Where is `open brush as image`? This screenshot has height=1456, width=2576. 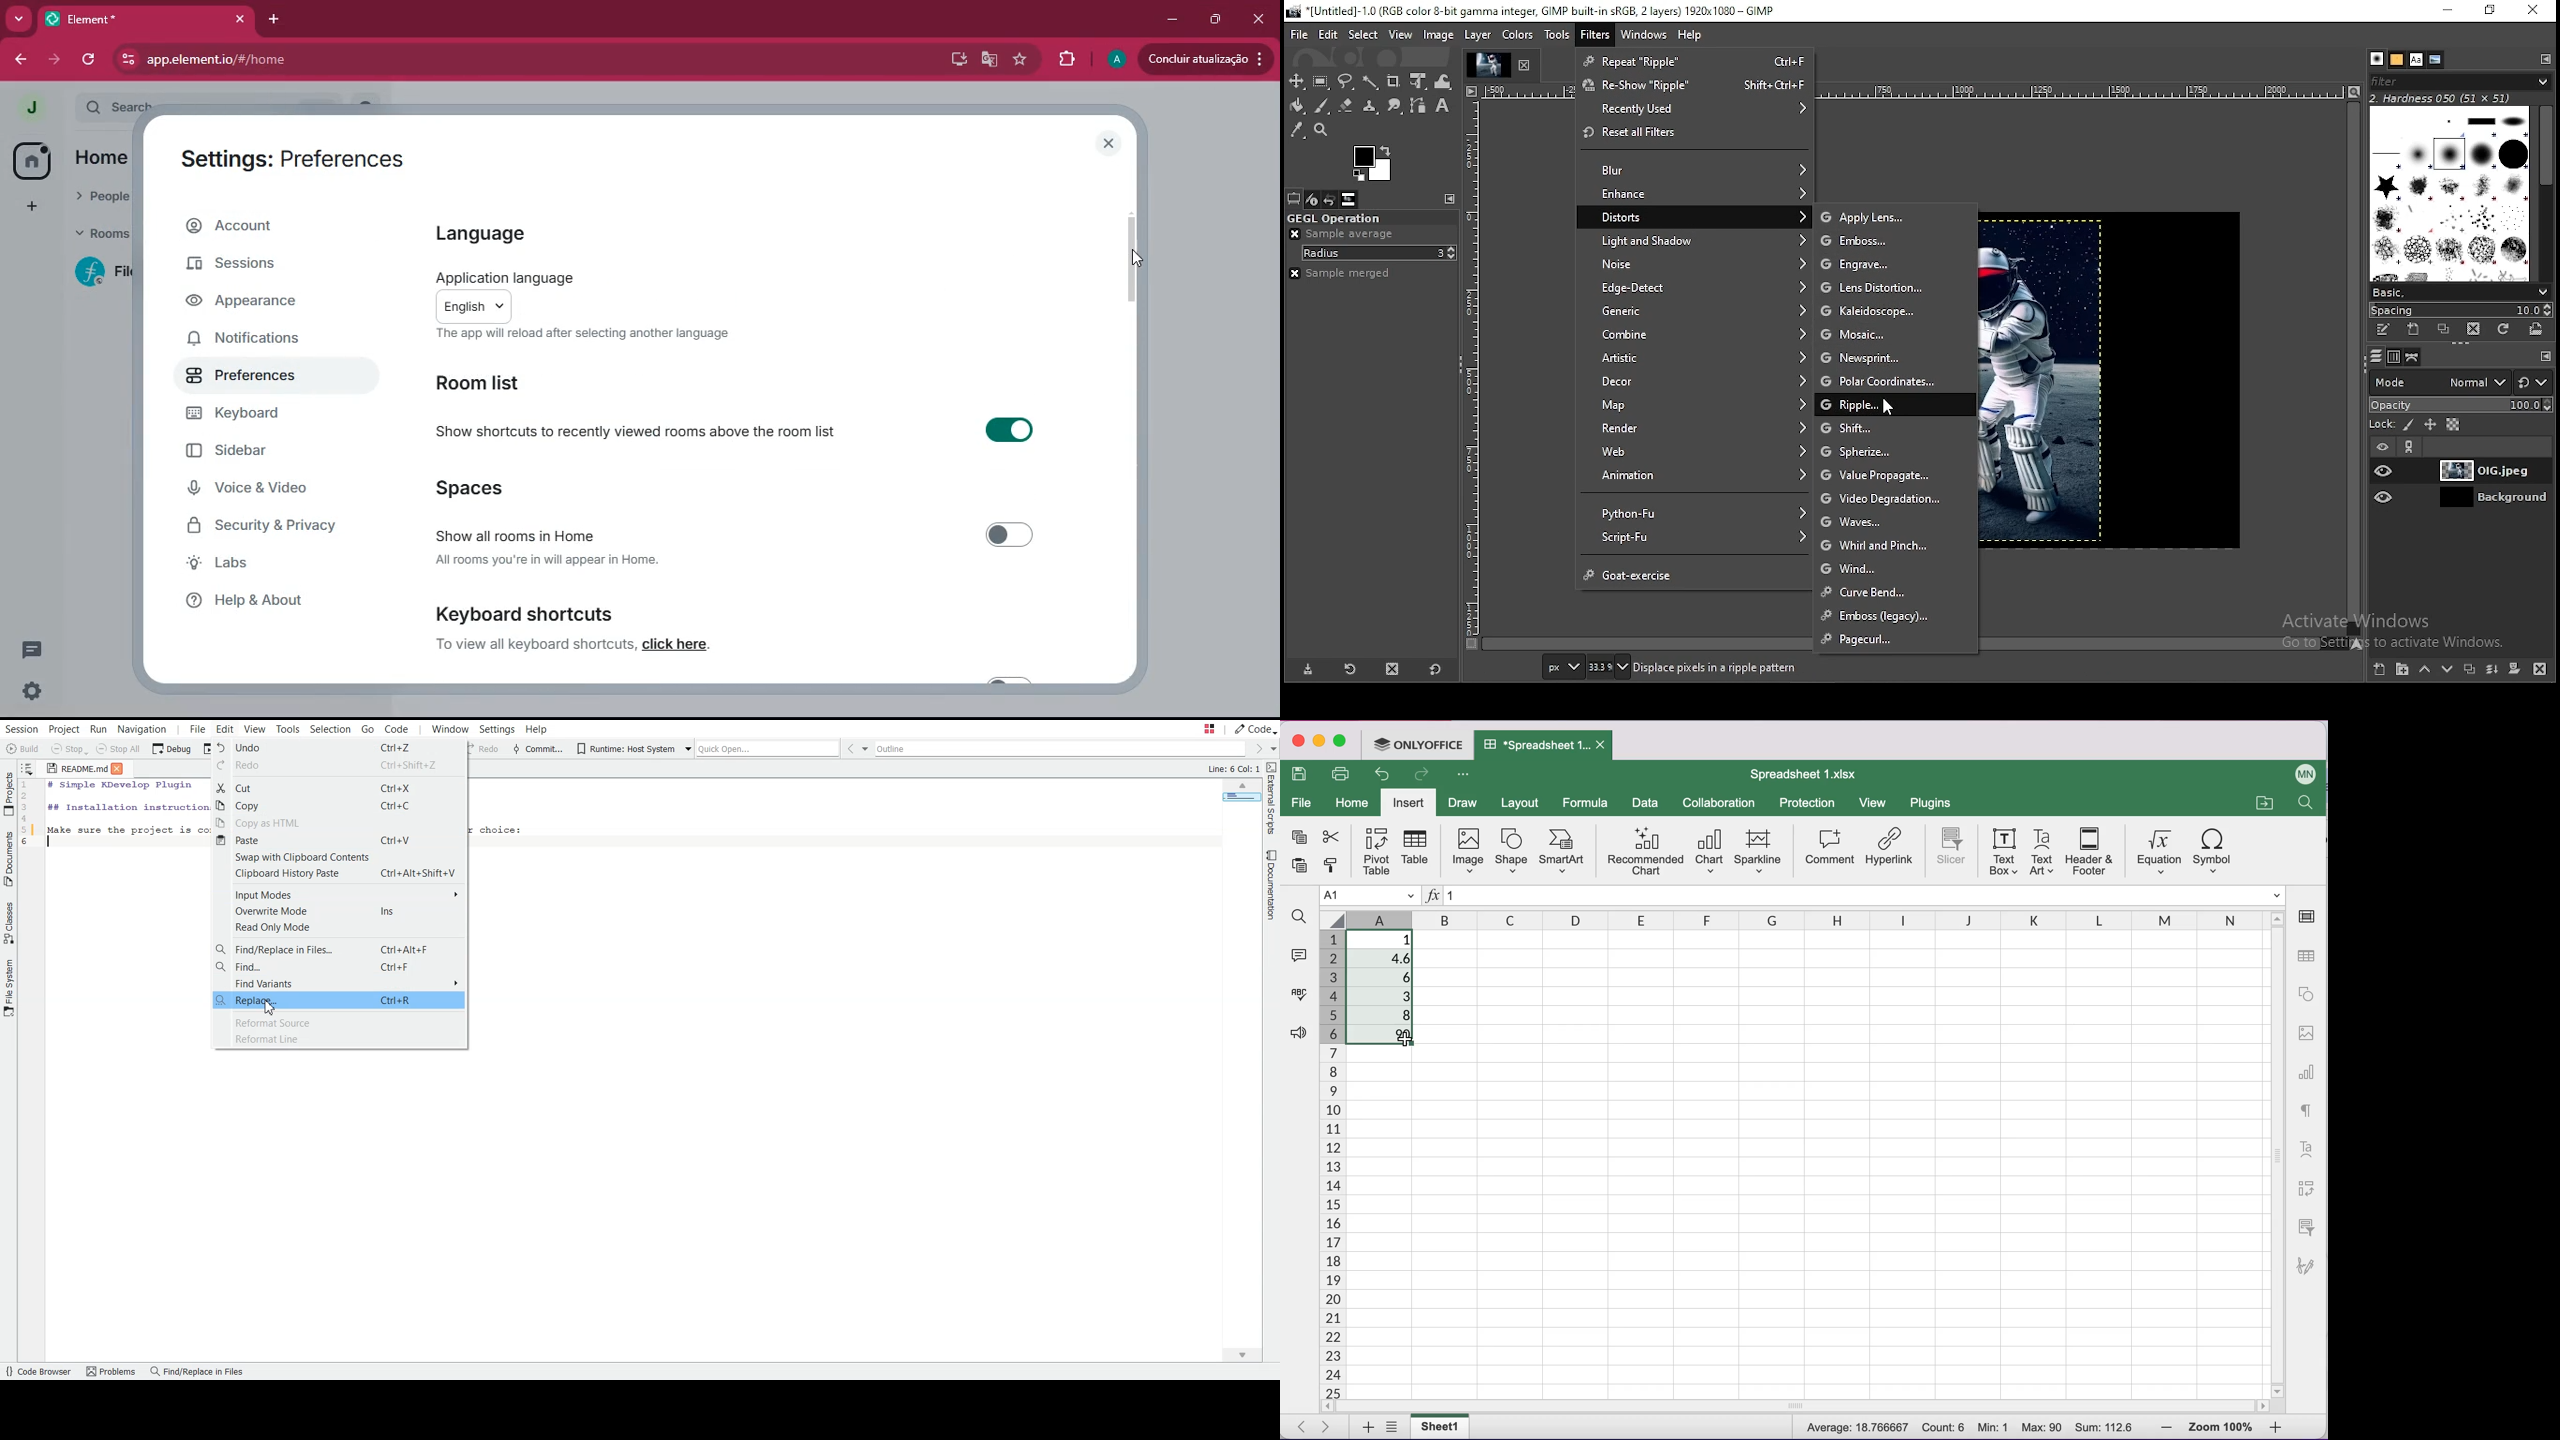
open brush as image is located at coordinates (2537, 330).